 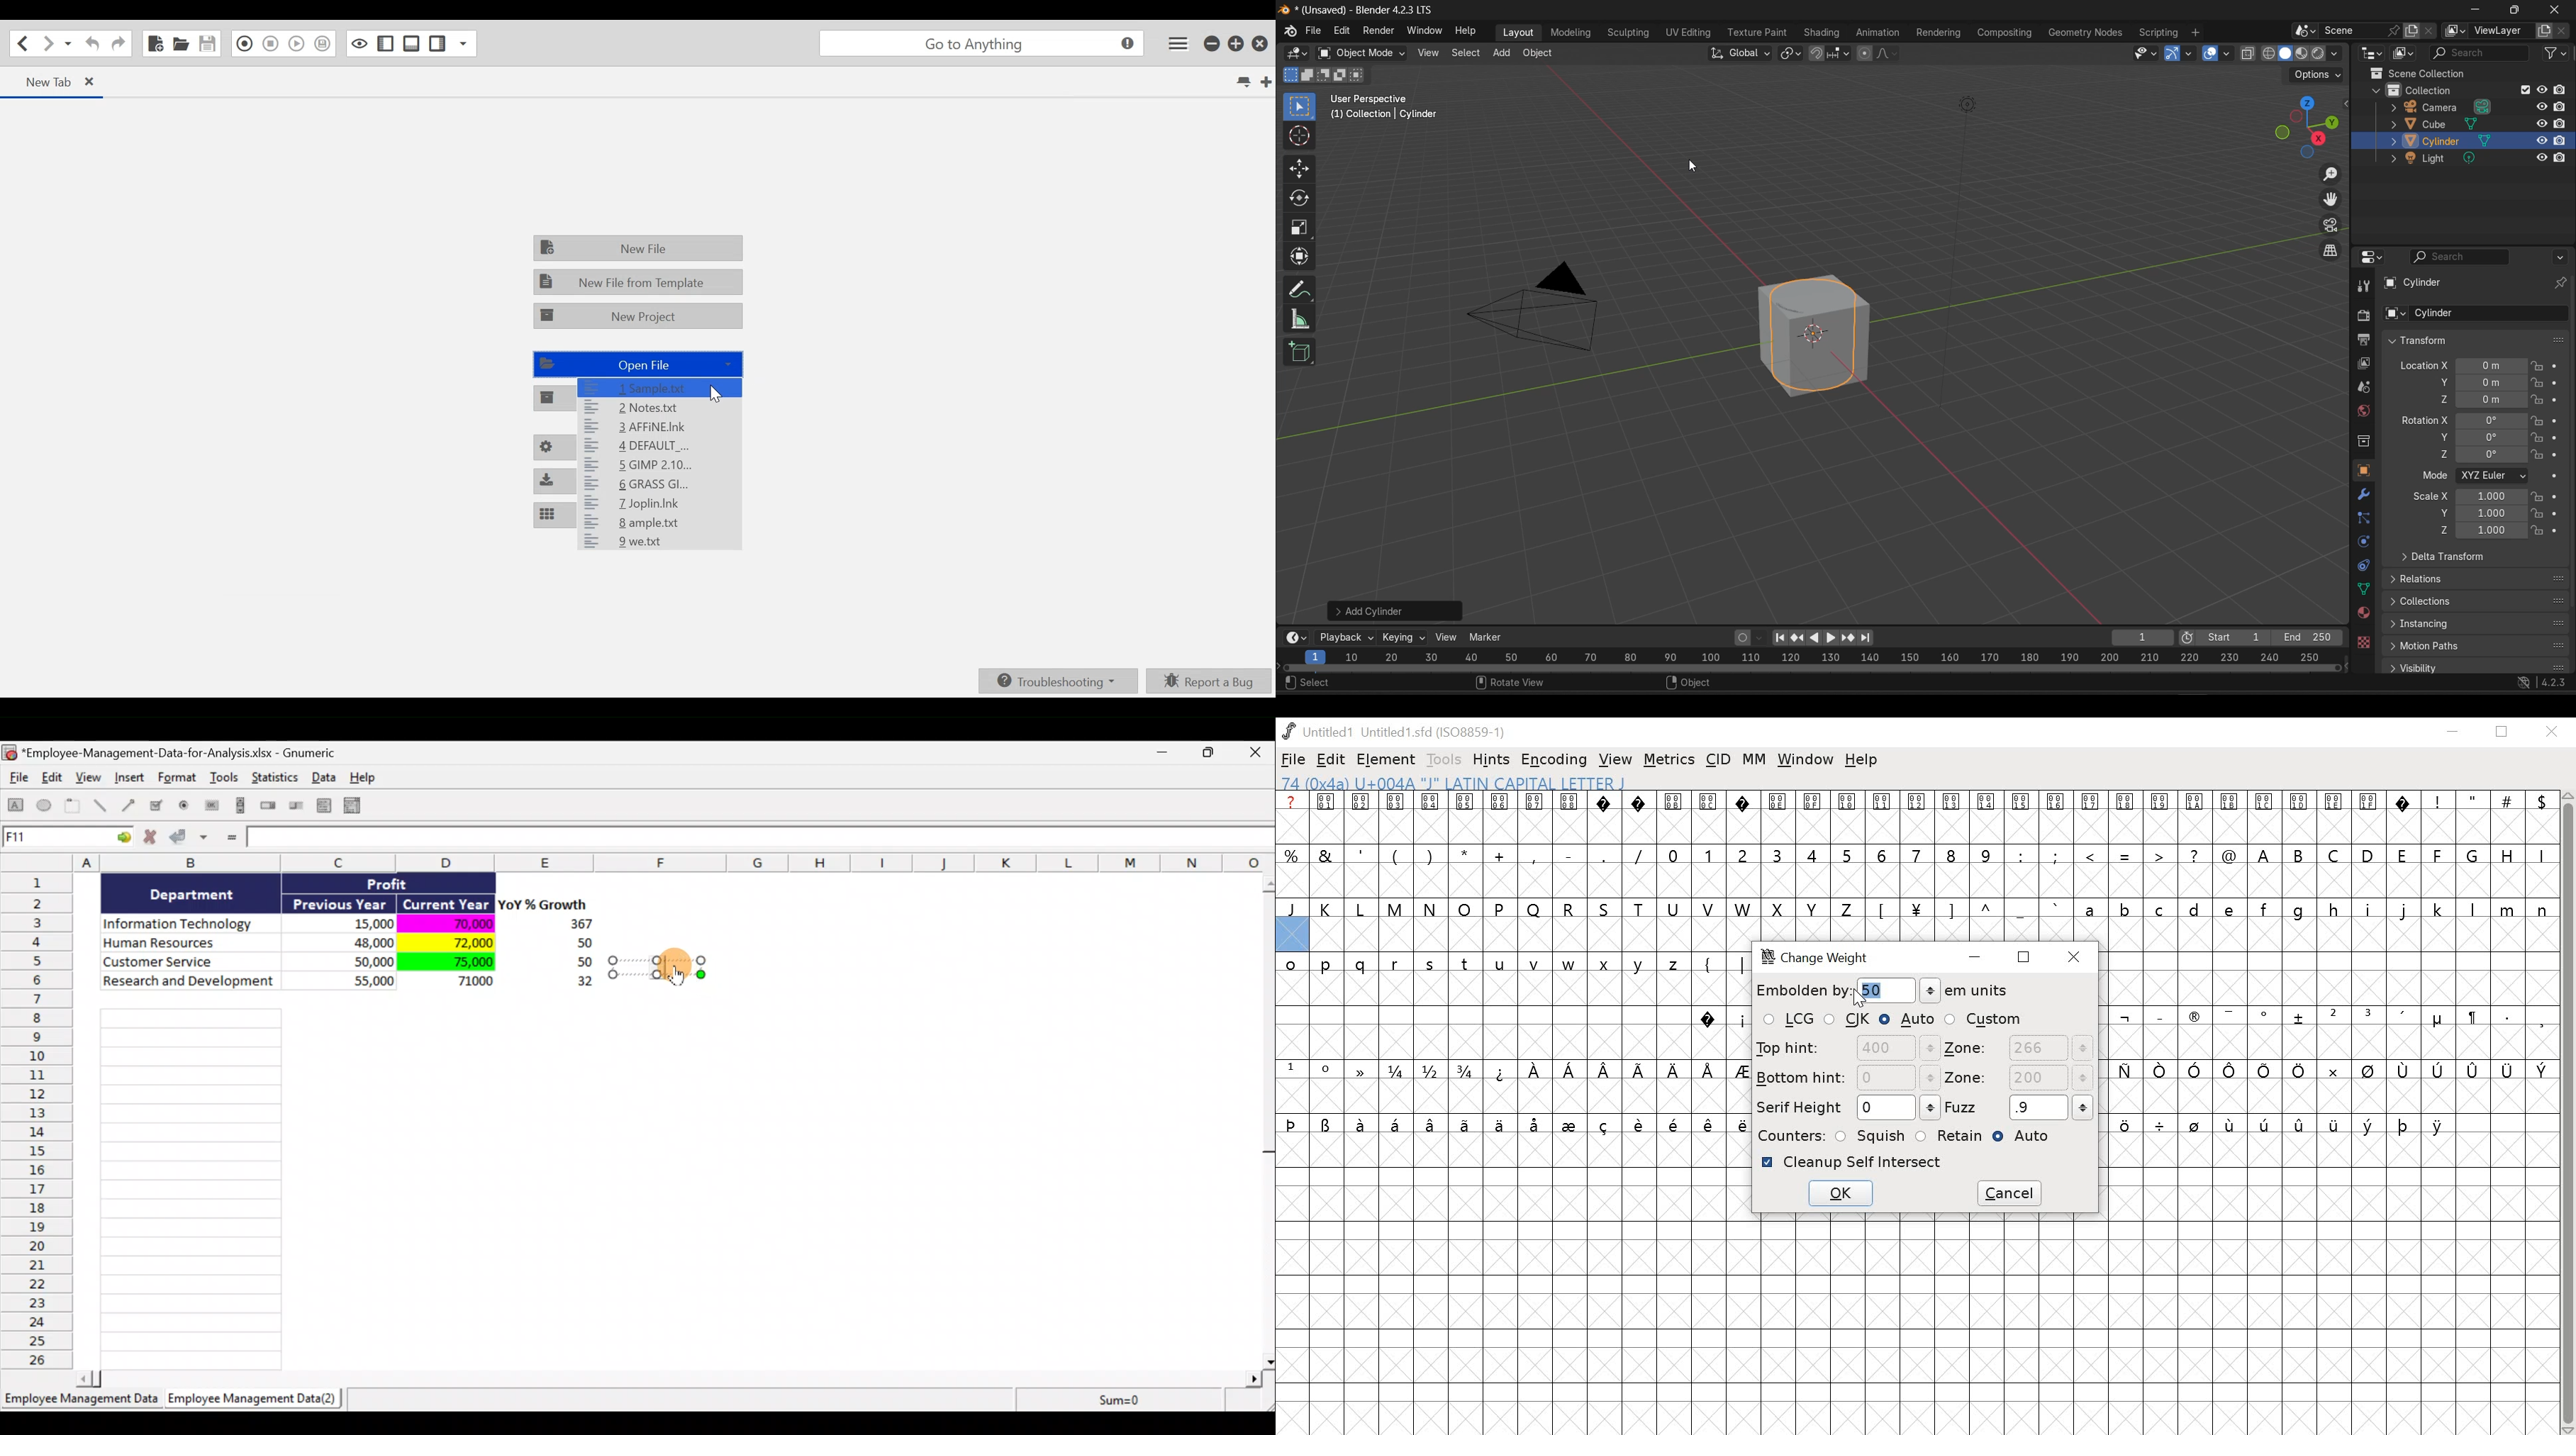 I want to click on scale, so click(x=1301, y=228).